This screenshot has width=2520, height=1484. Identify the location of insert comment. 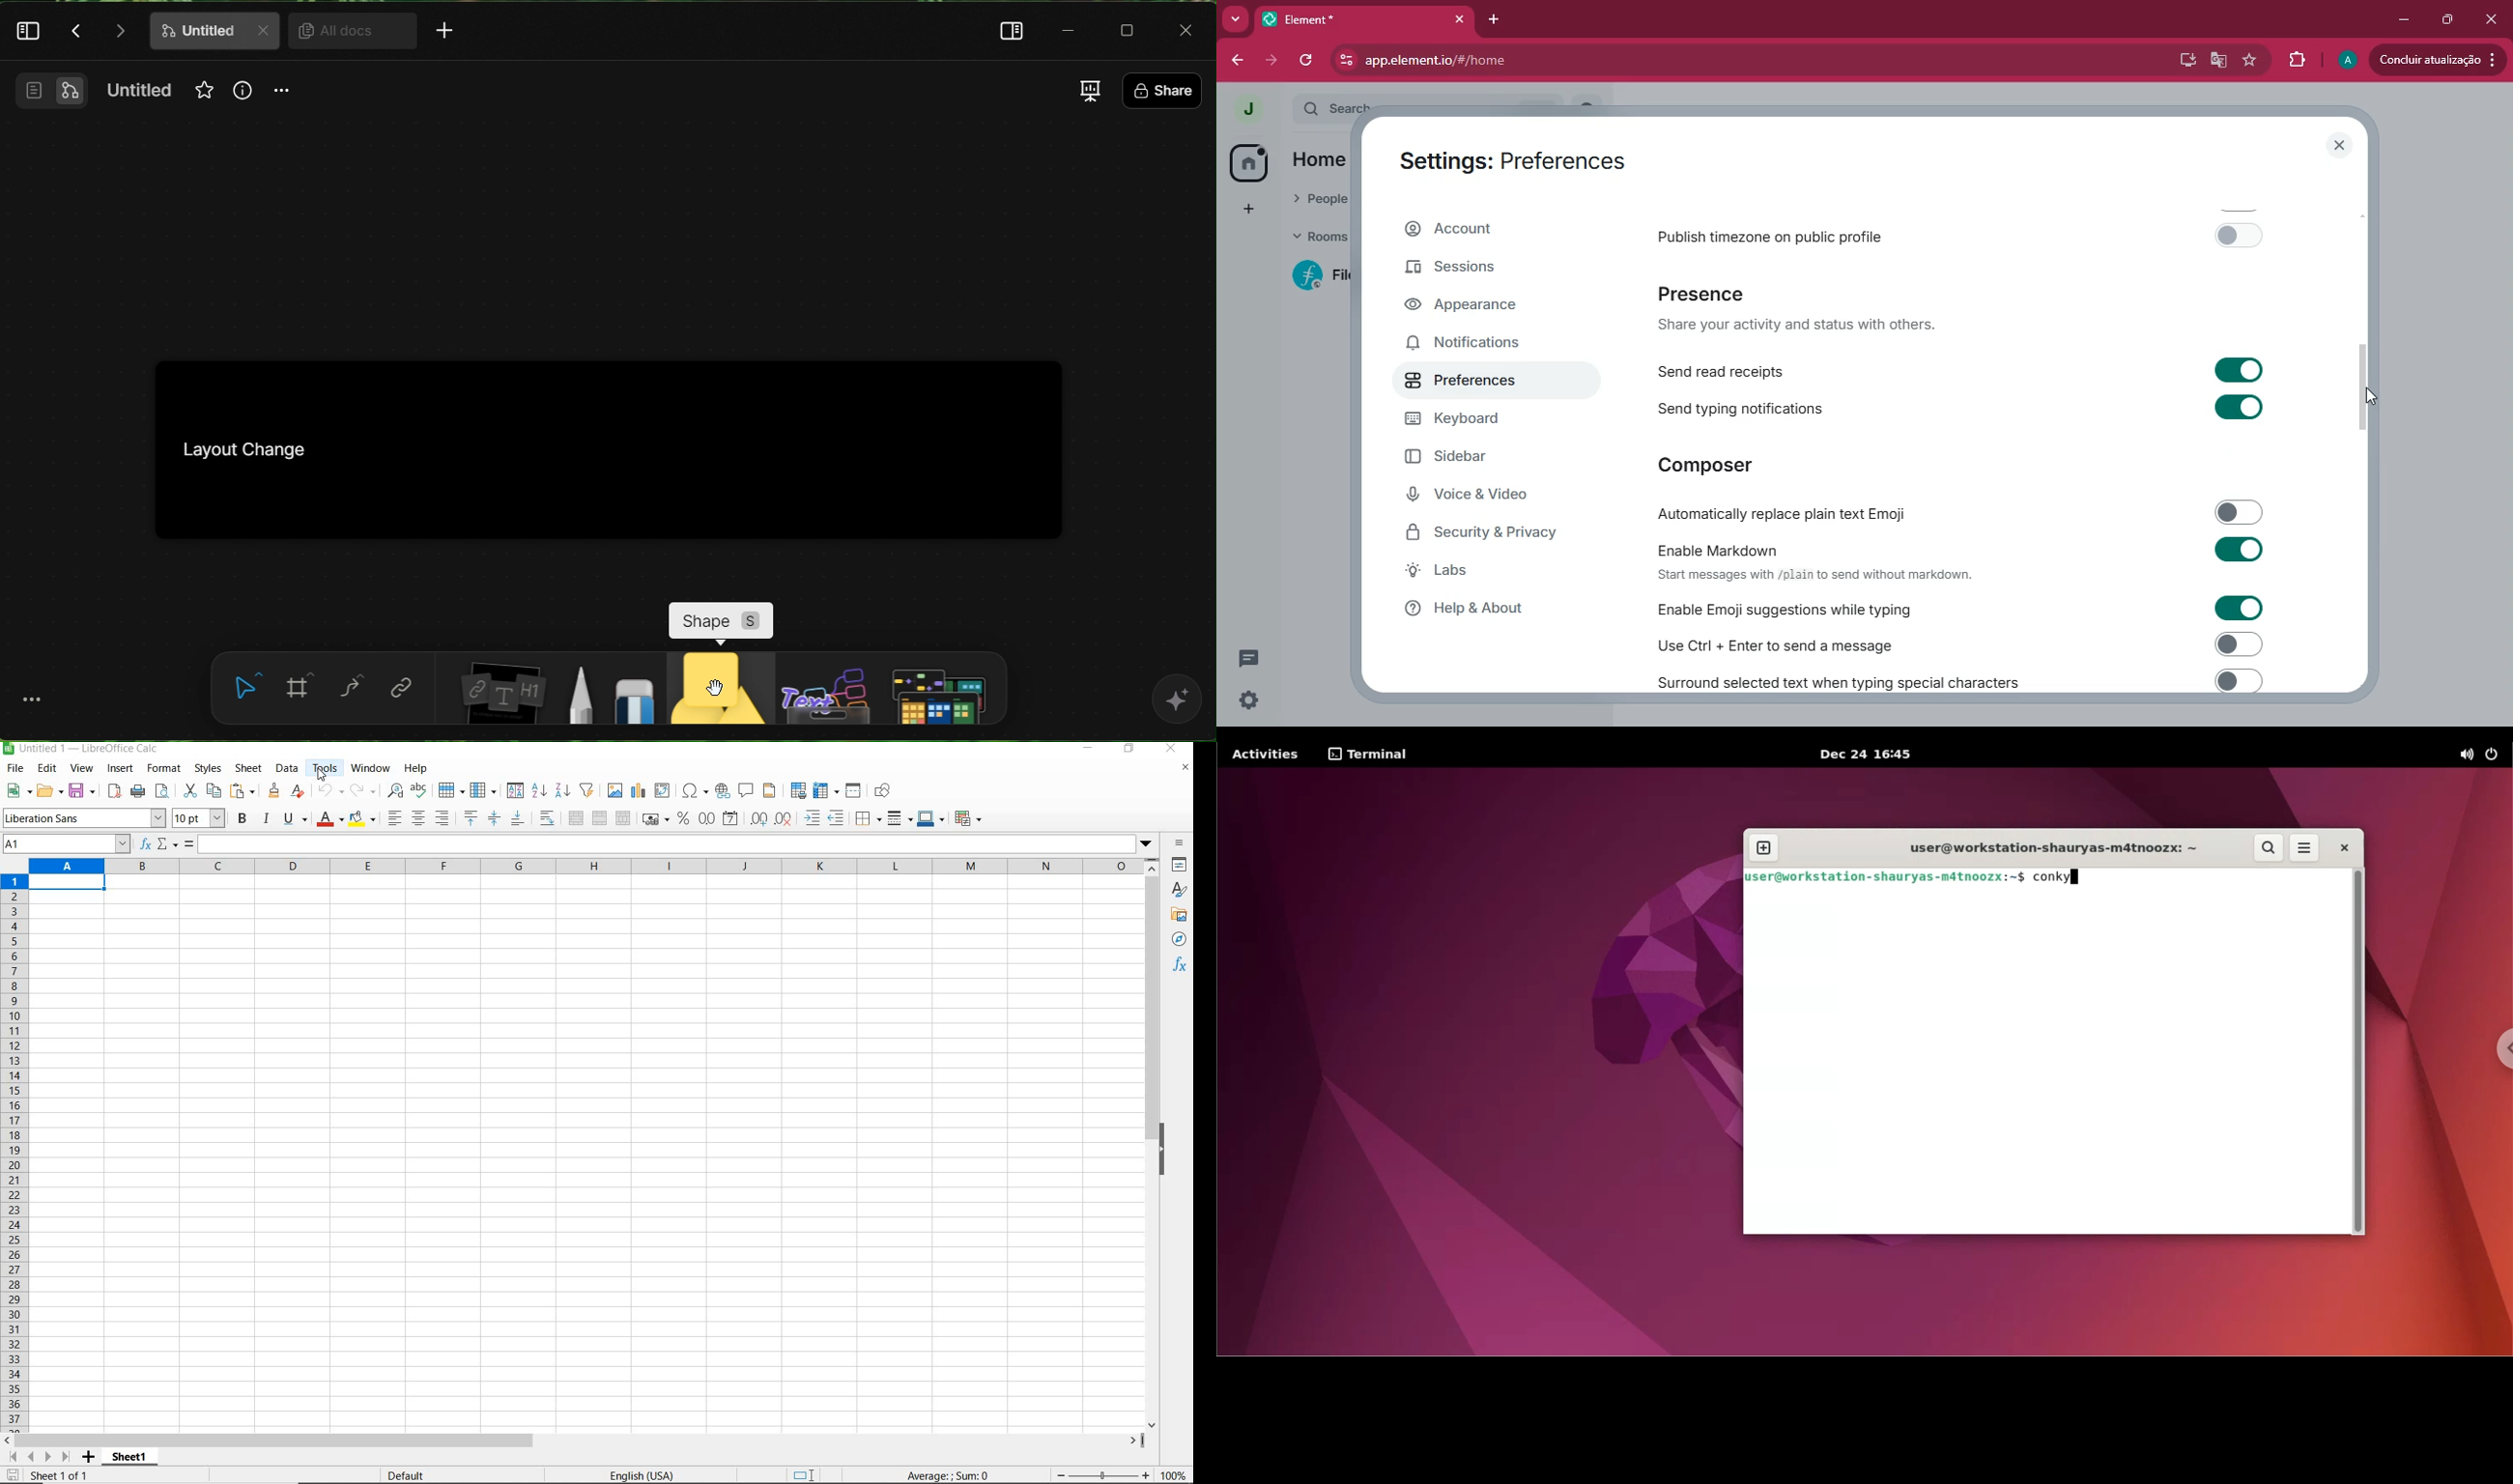
(746, 791).